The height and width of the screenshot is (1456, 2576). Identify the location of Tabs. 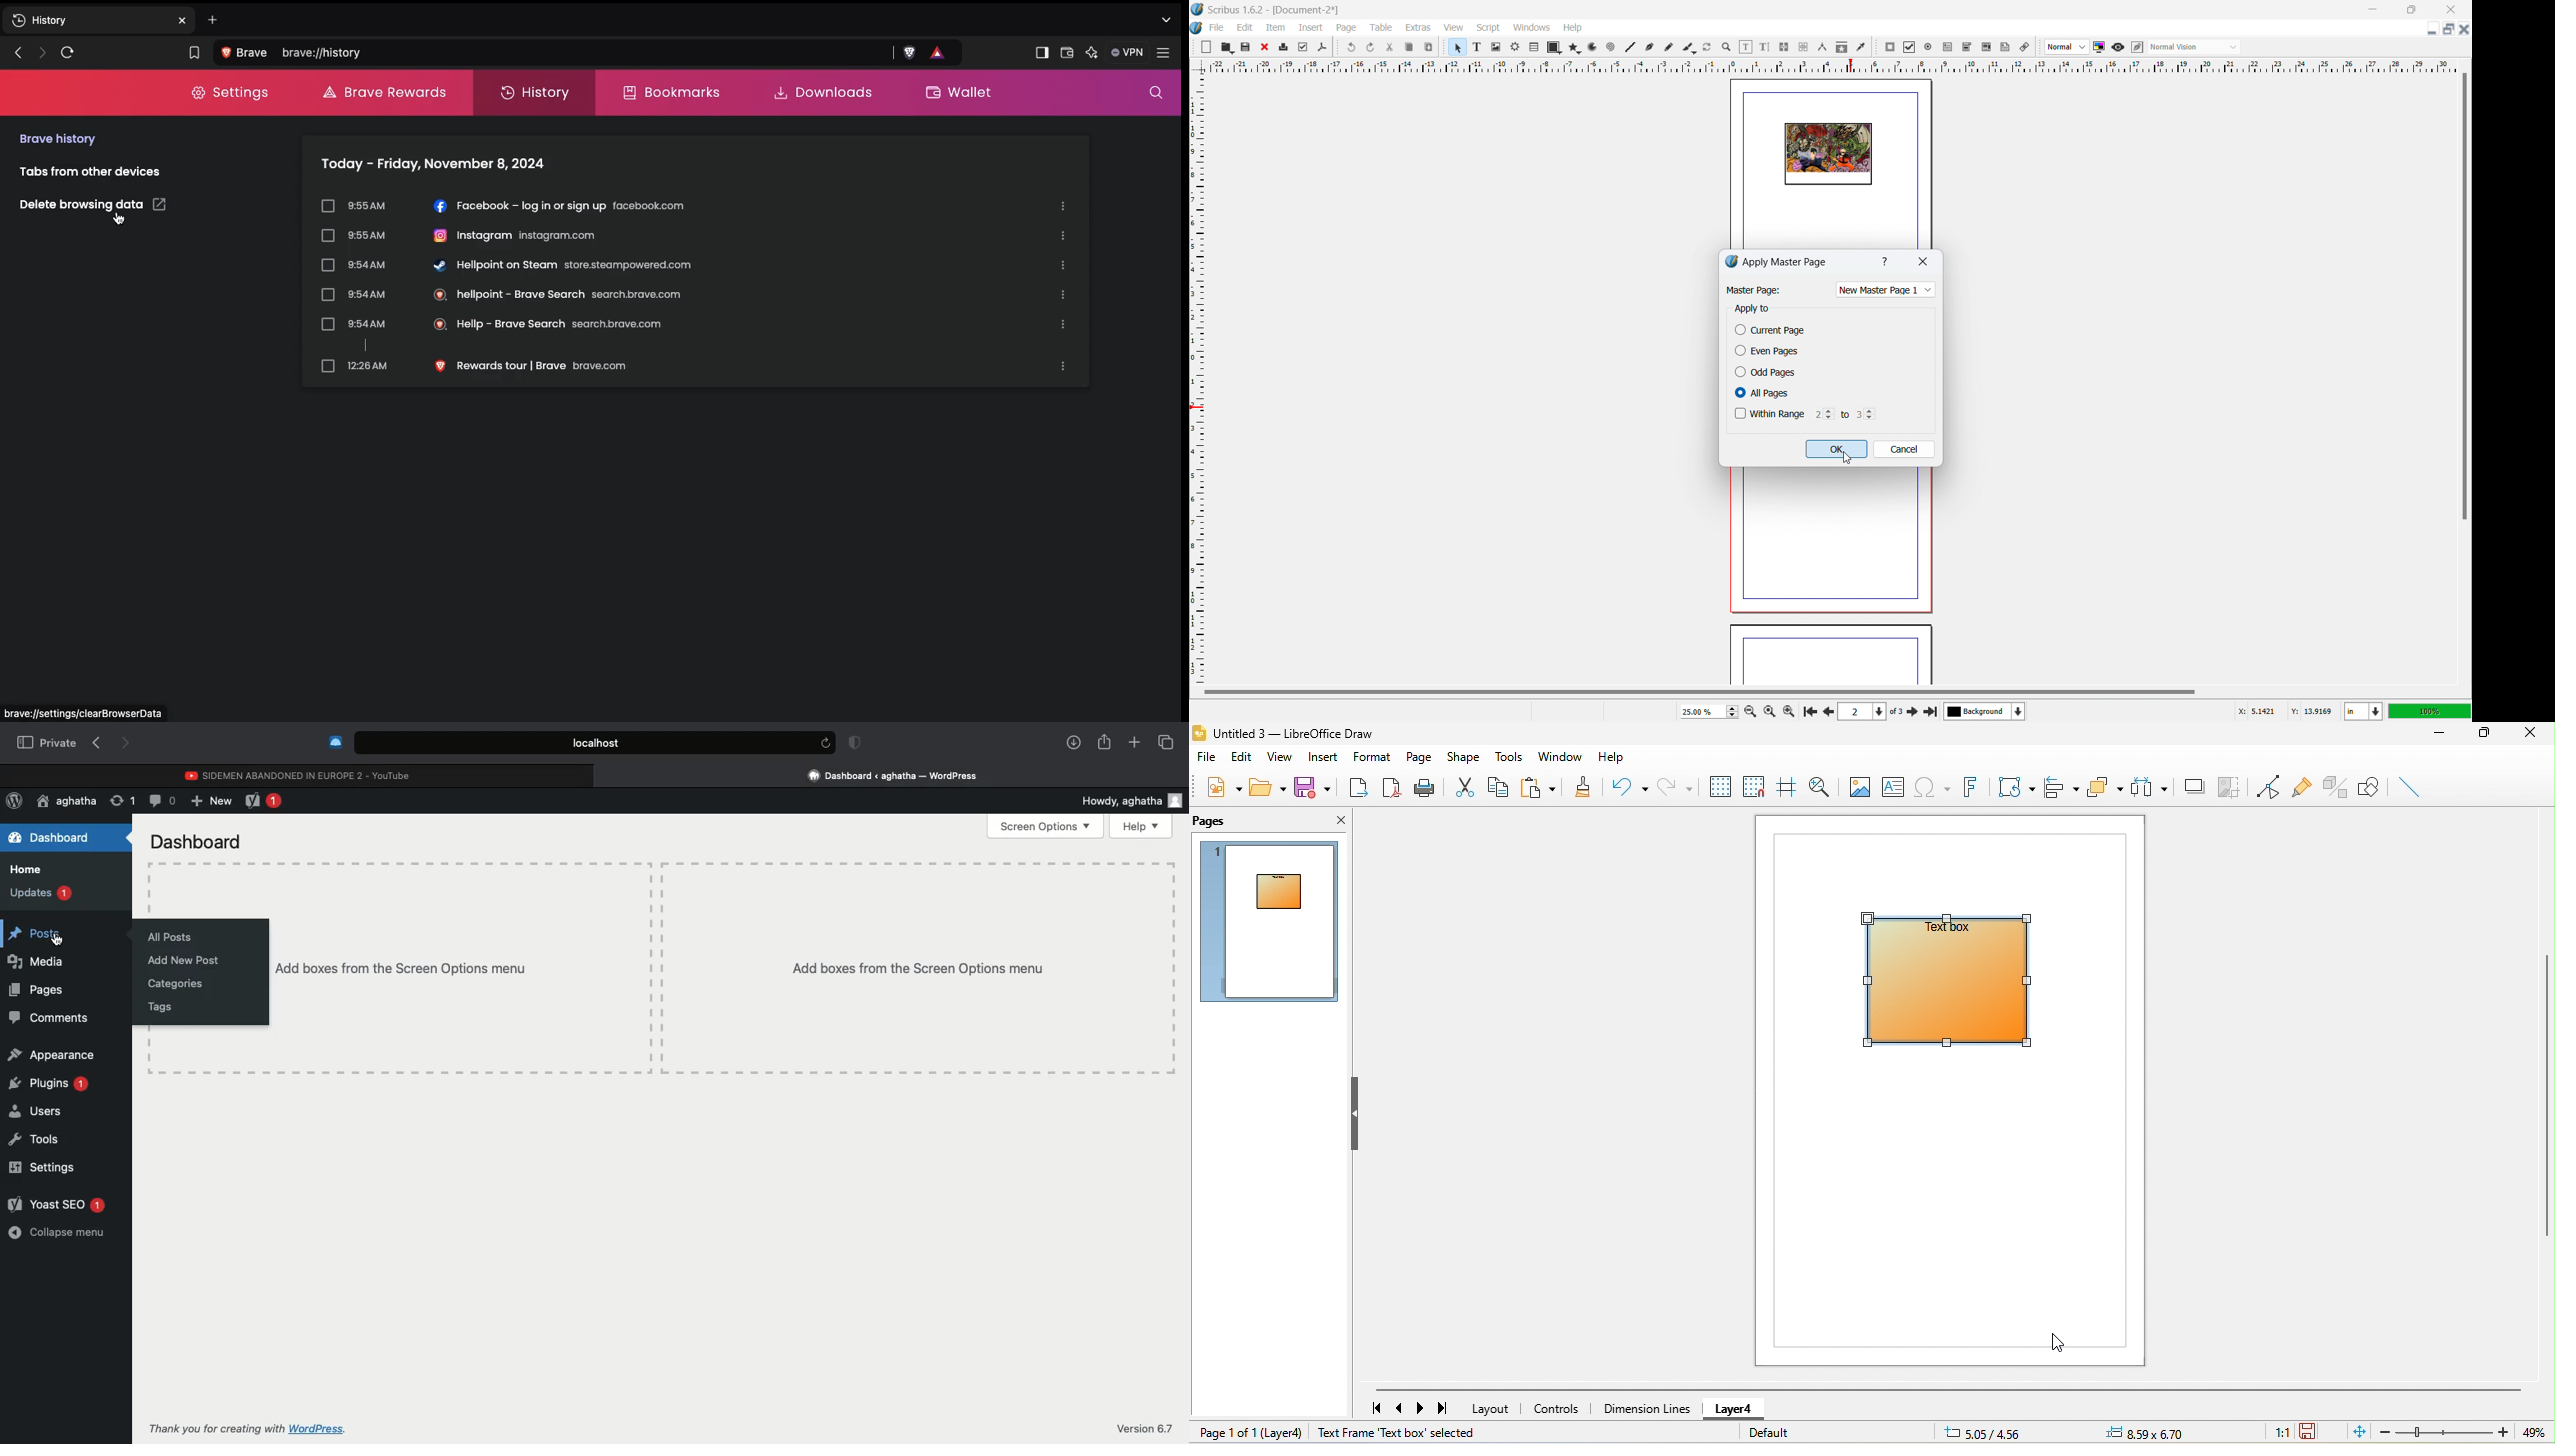
(1166, 742).